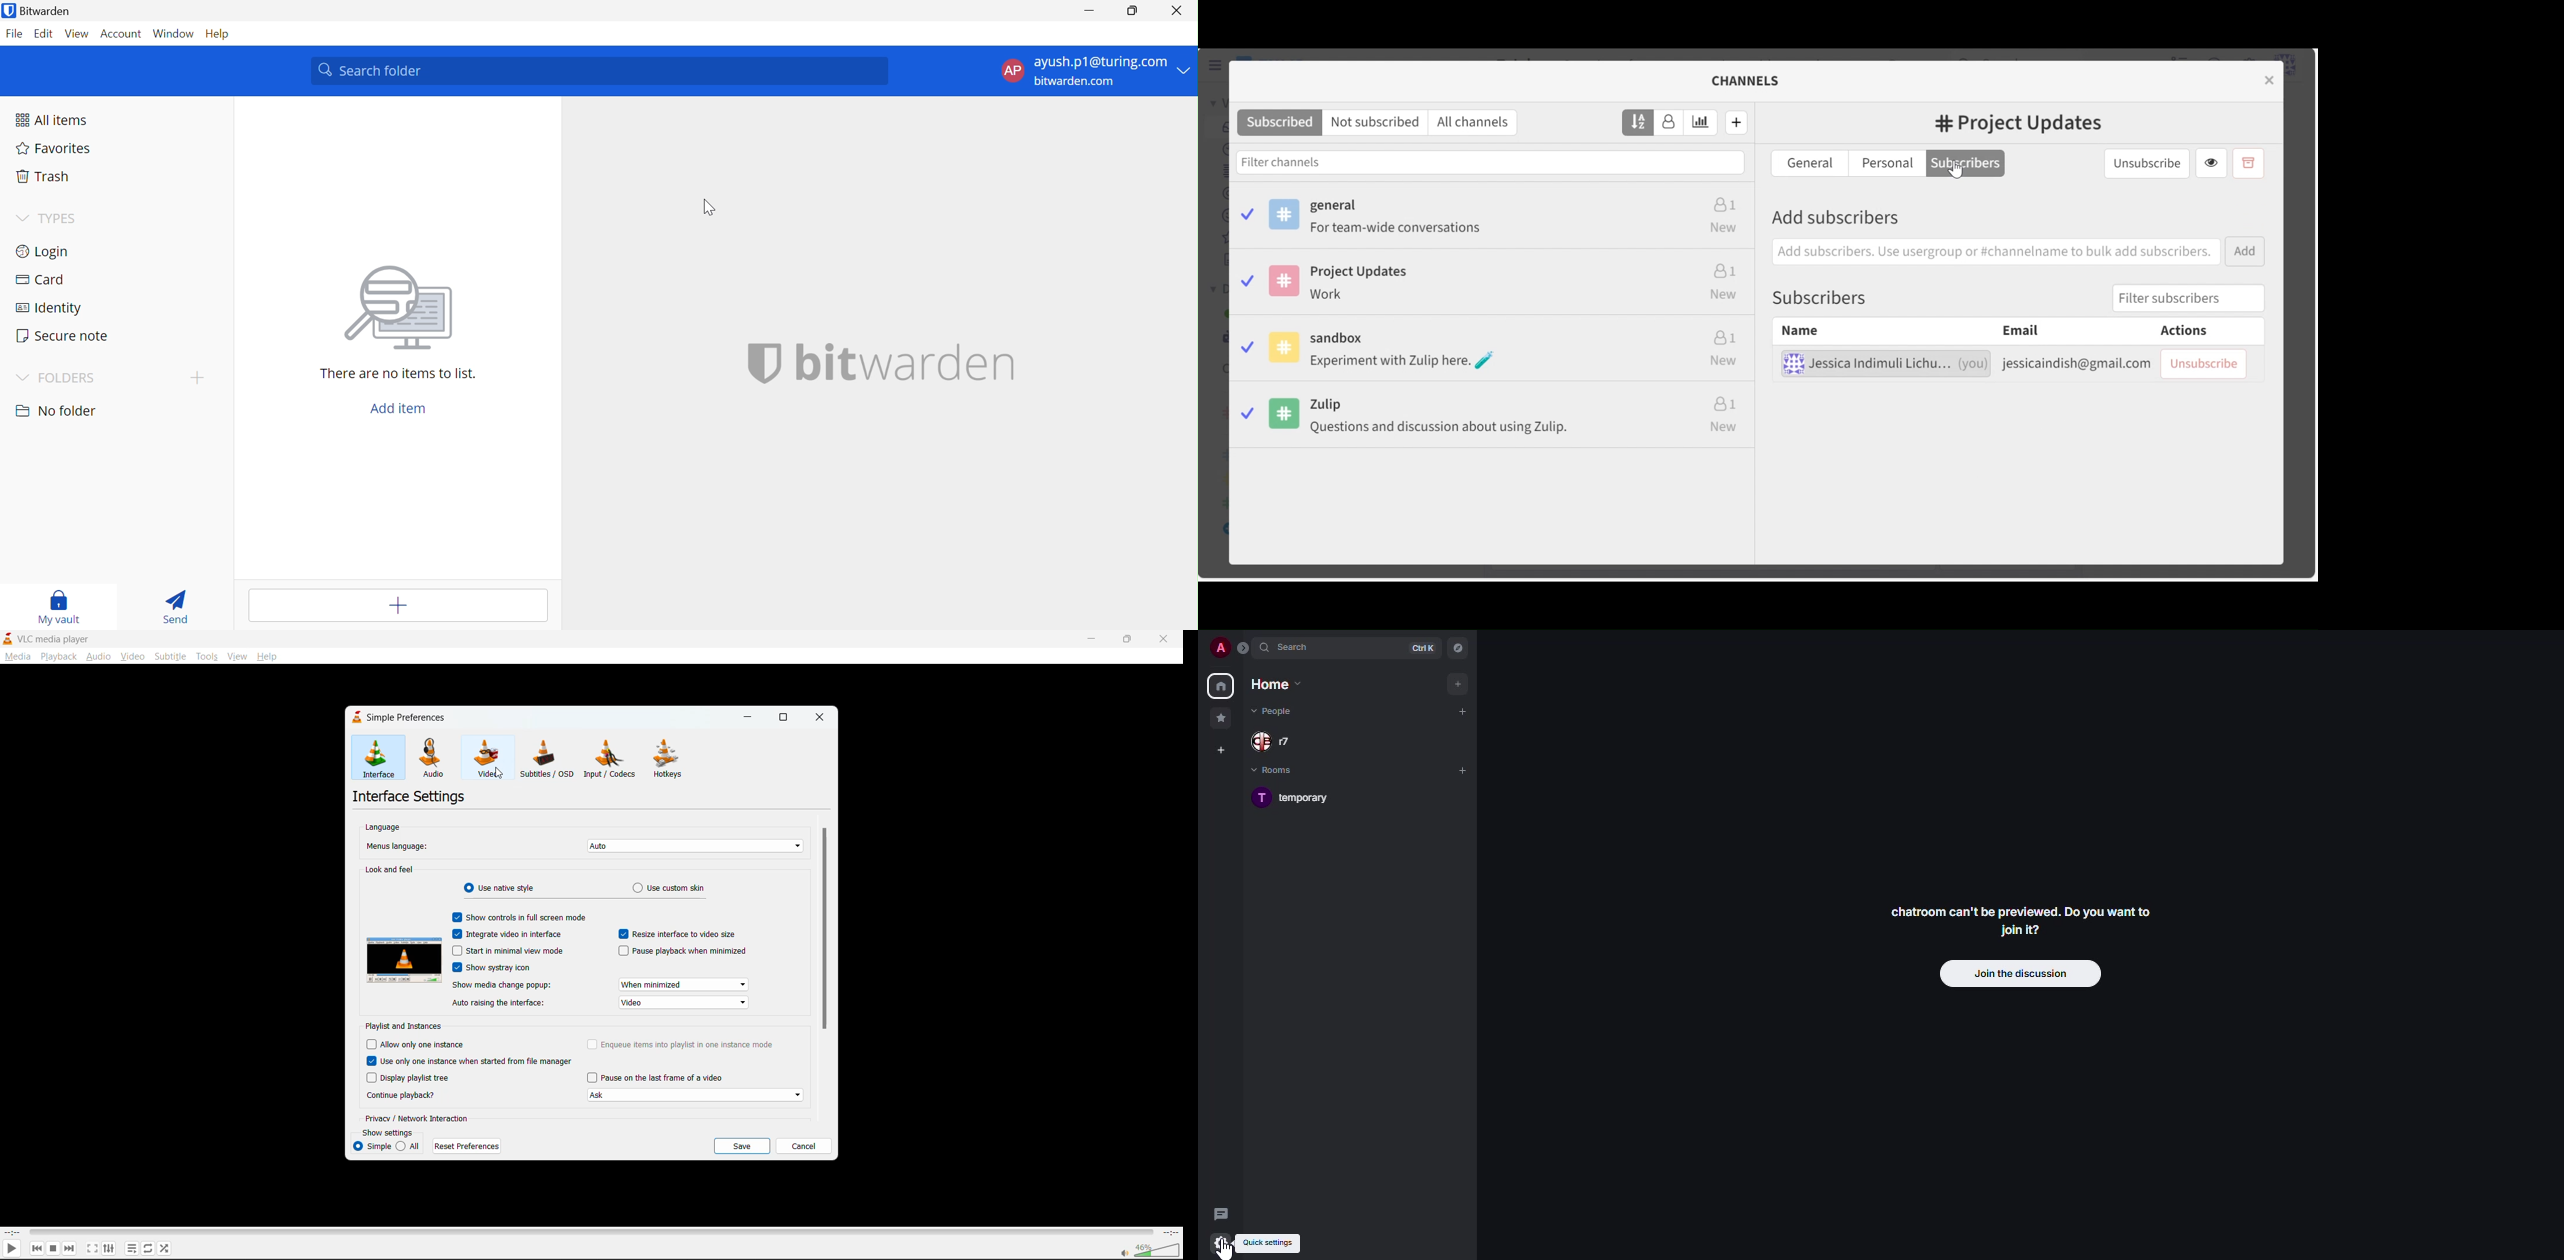 The height and width of the screenshot is (1260, 2576). I want to click on Send, so click(181, 606).